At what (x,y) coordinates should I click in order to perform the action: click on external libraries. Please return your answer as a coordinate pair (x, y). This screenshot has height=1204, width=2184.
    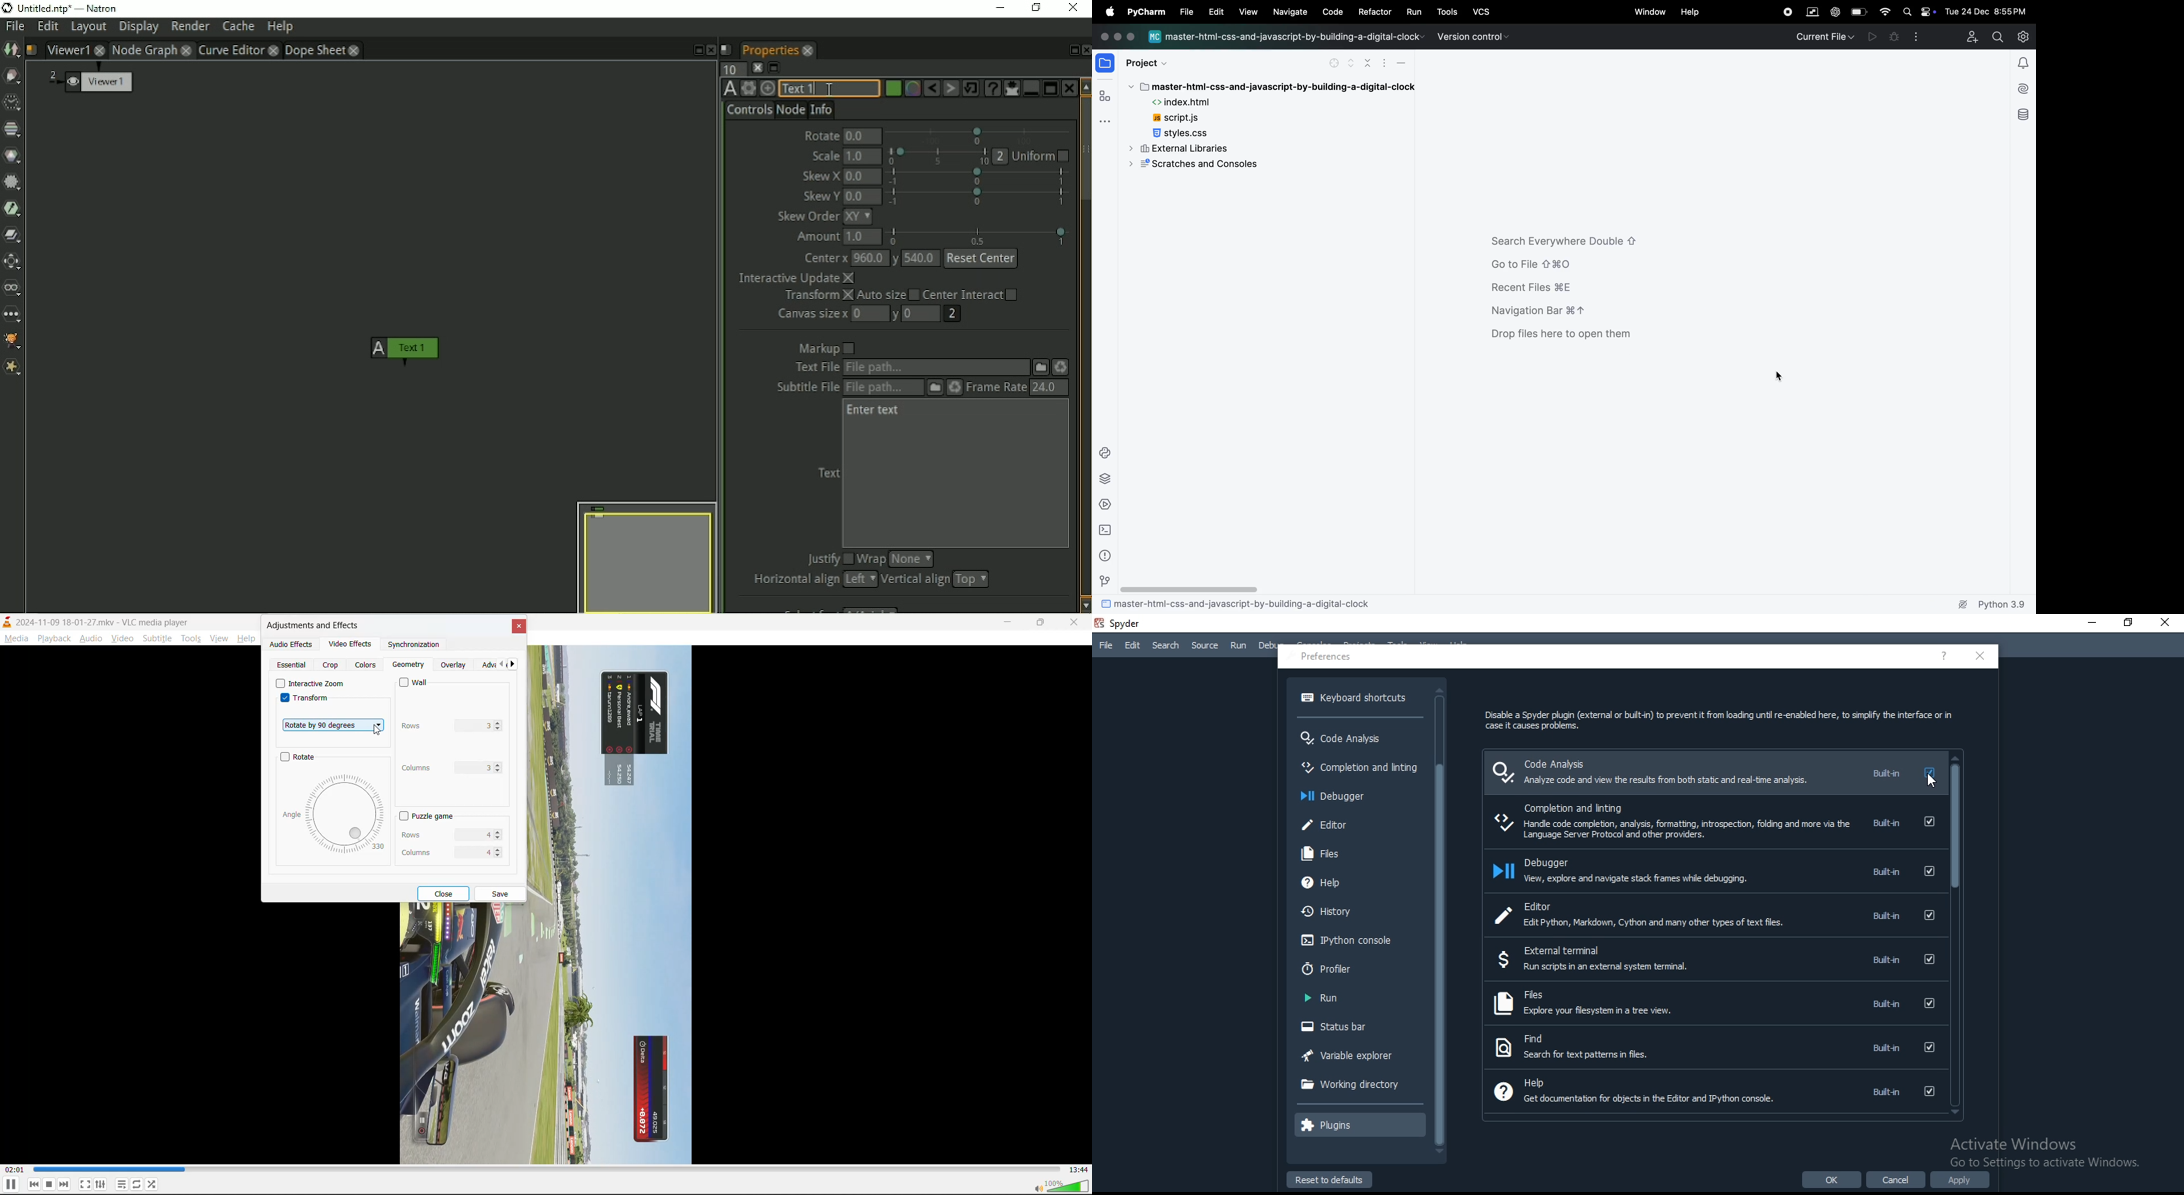
    Looking at the image, I should click on (1180, 148).